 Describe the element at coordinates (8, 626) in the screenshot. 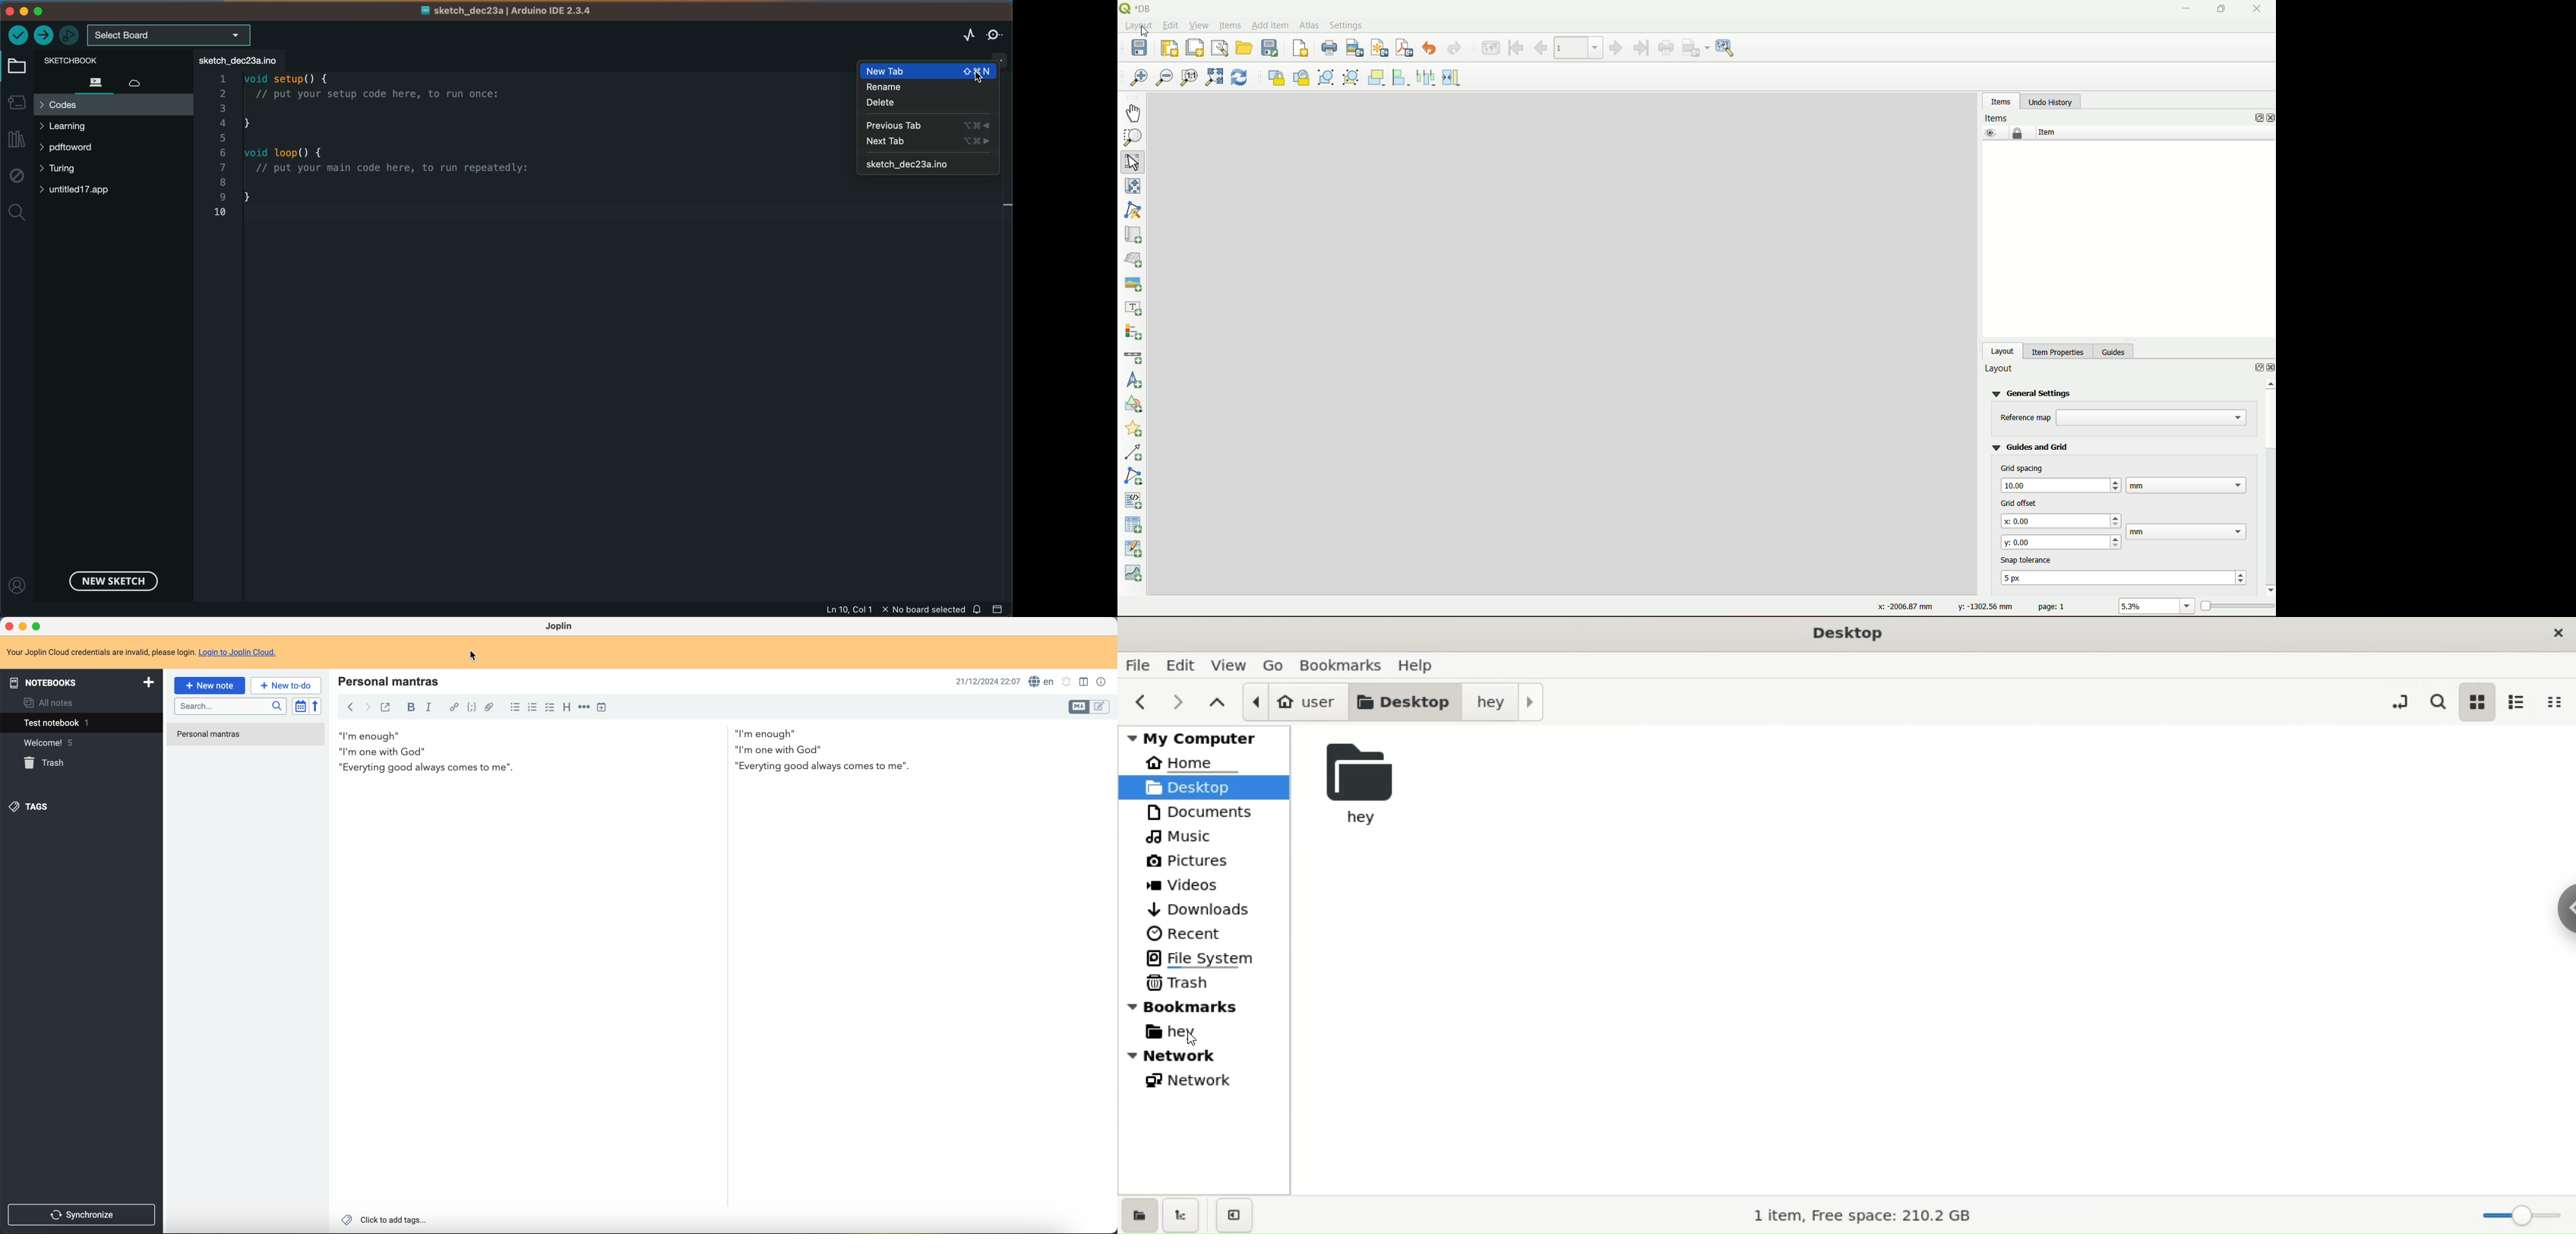

I see `close program` at that location.